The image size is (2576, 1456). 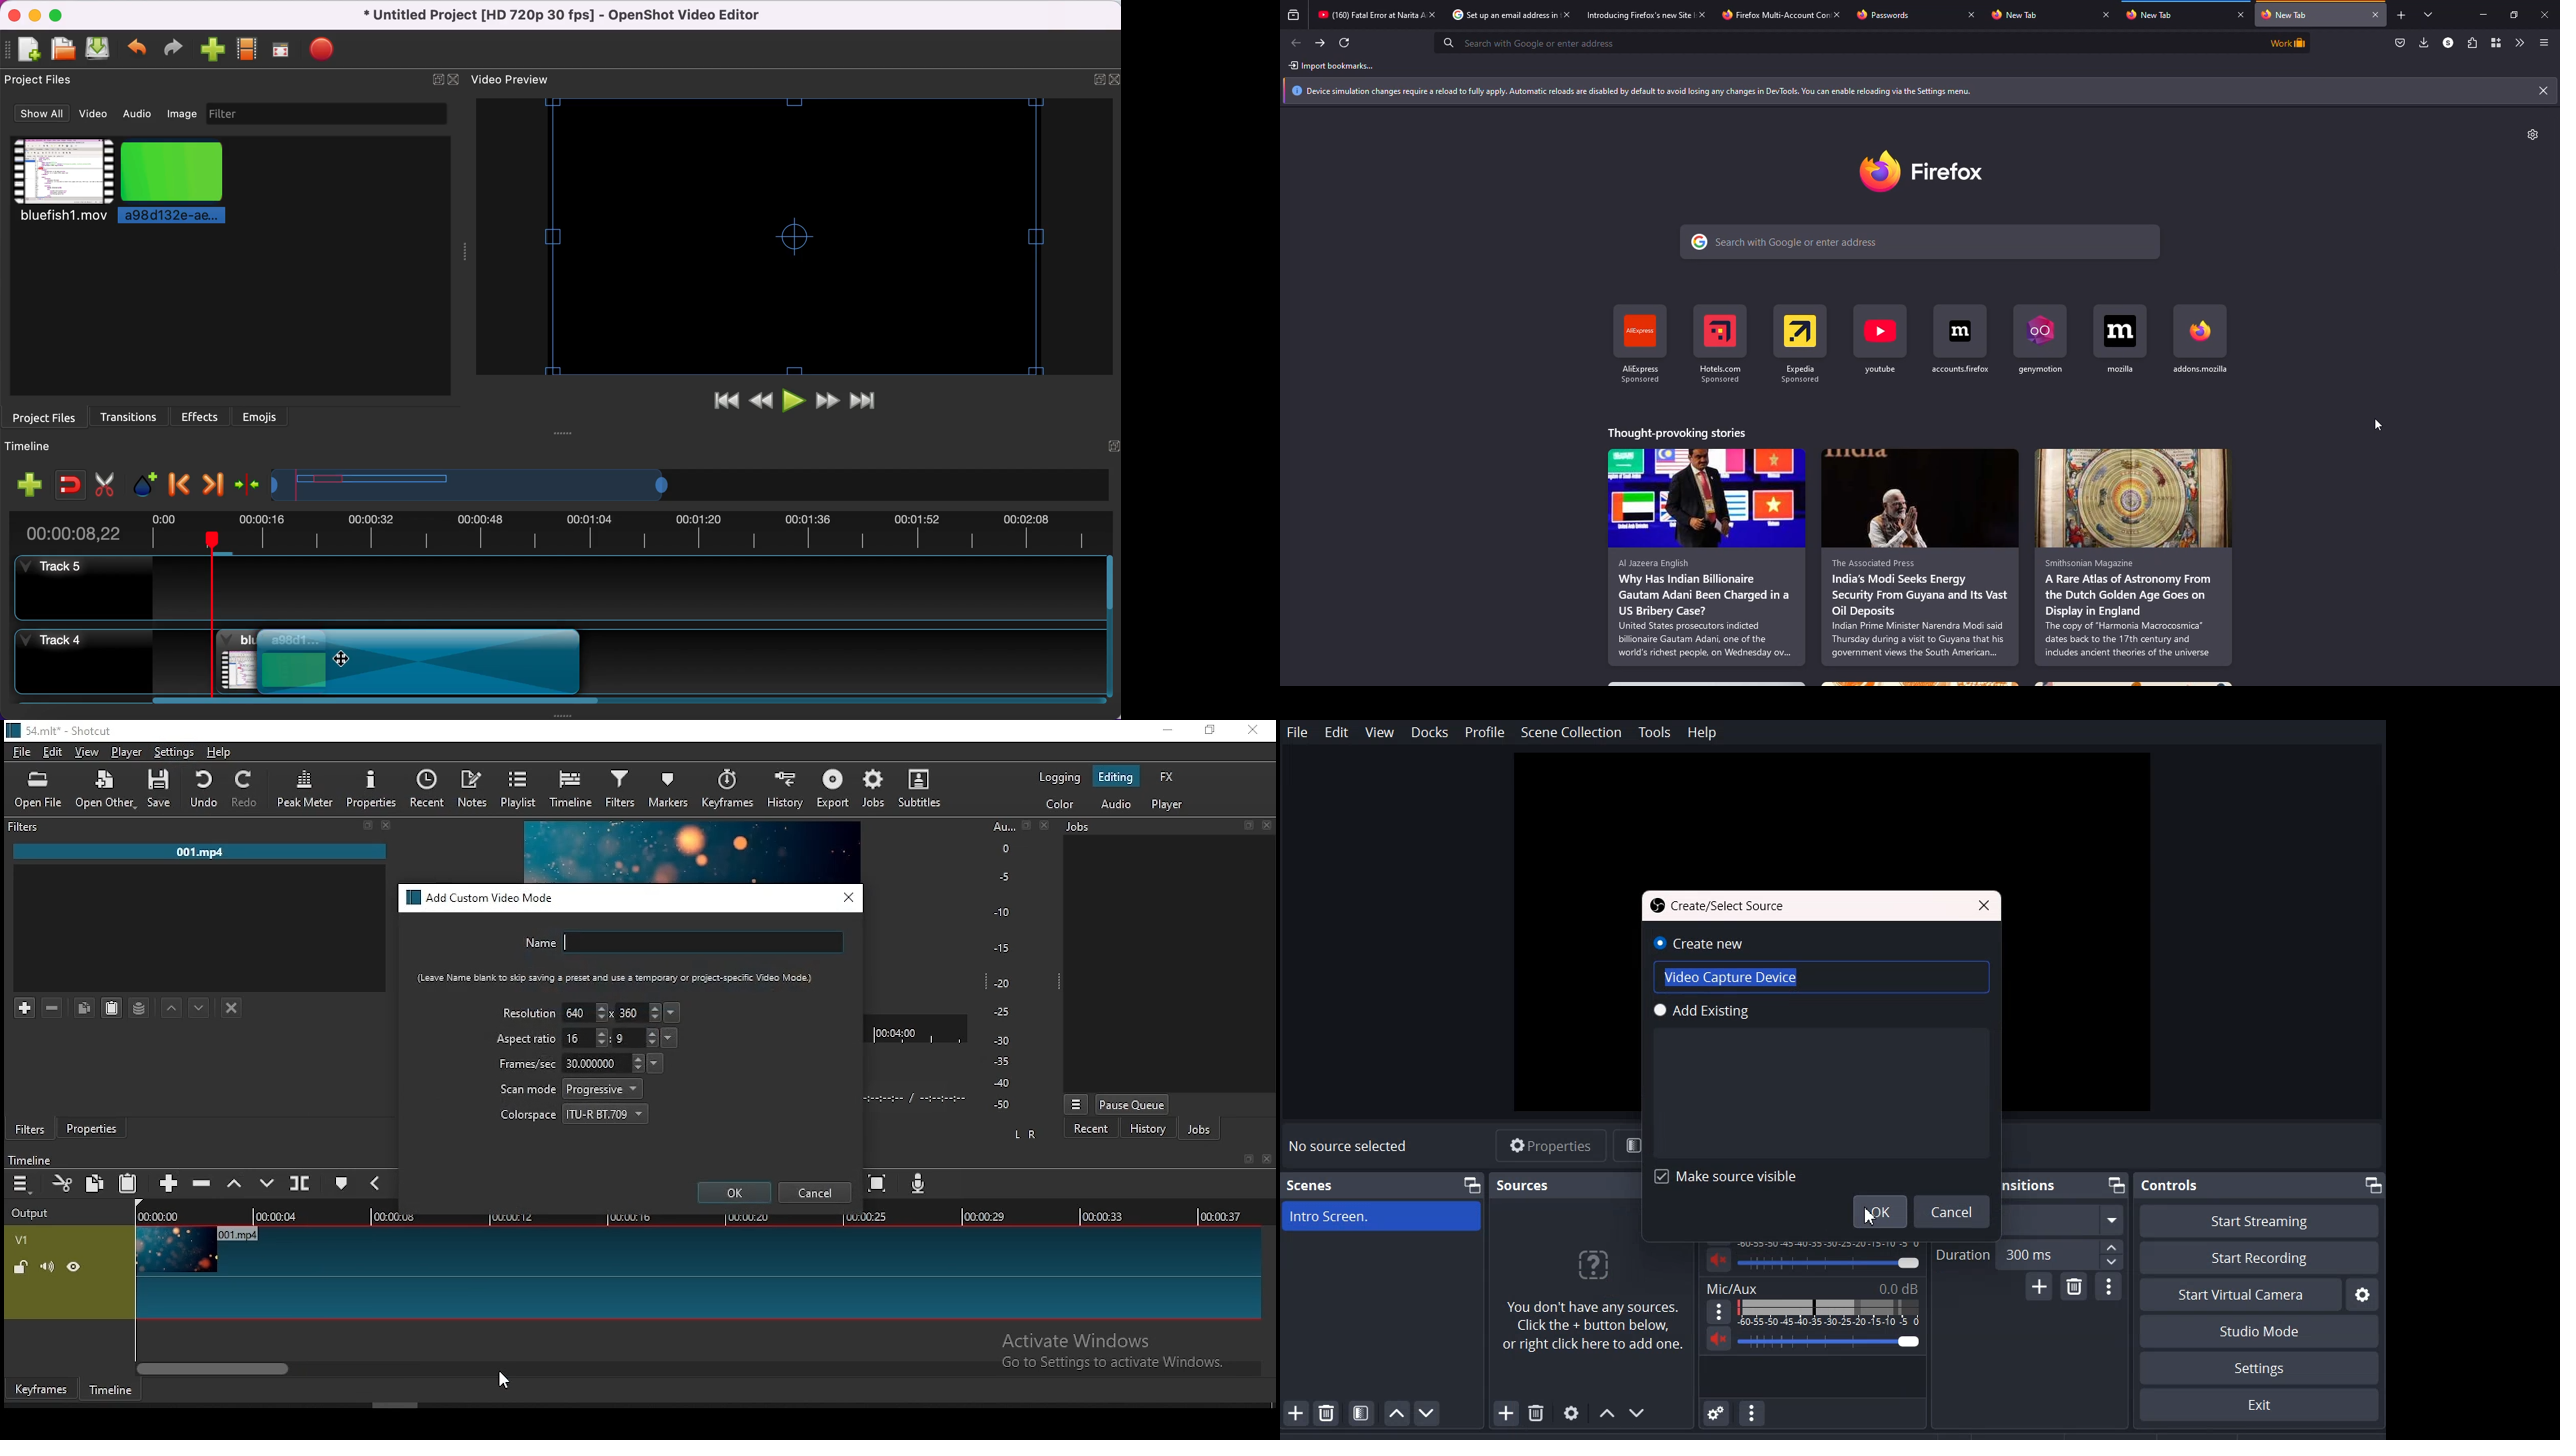 I want to click on Hotels.com shortcut, so click(x=1721, y=344).